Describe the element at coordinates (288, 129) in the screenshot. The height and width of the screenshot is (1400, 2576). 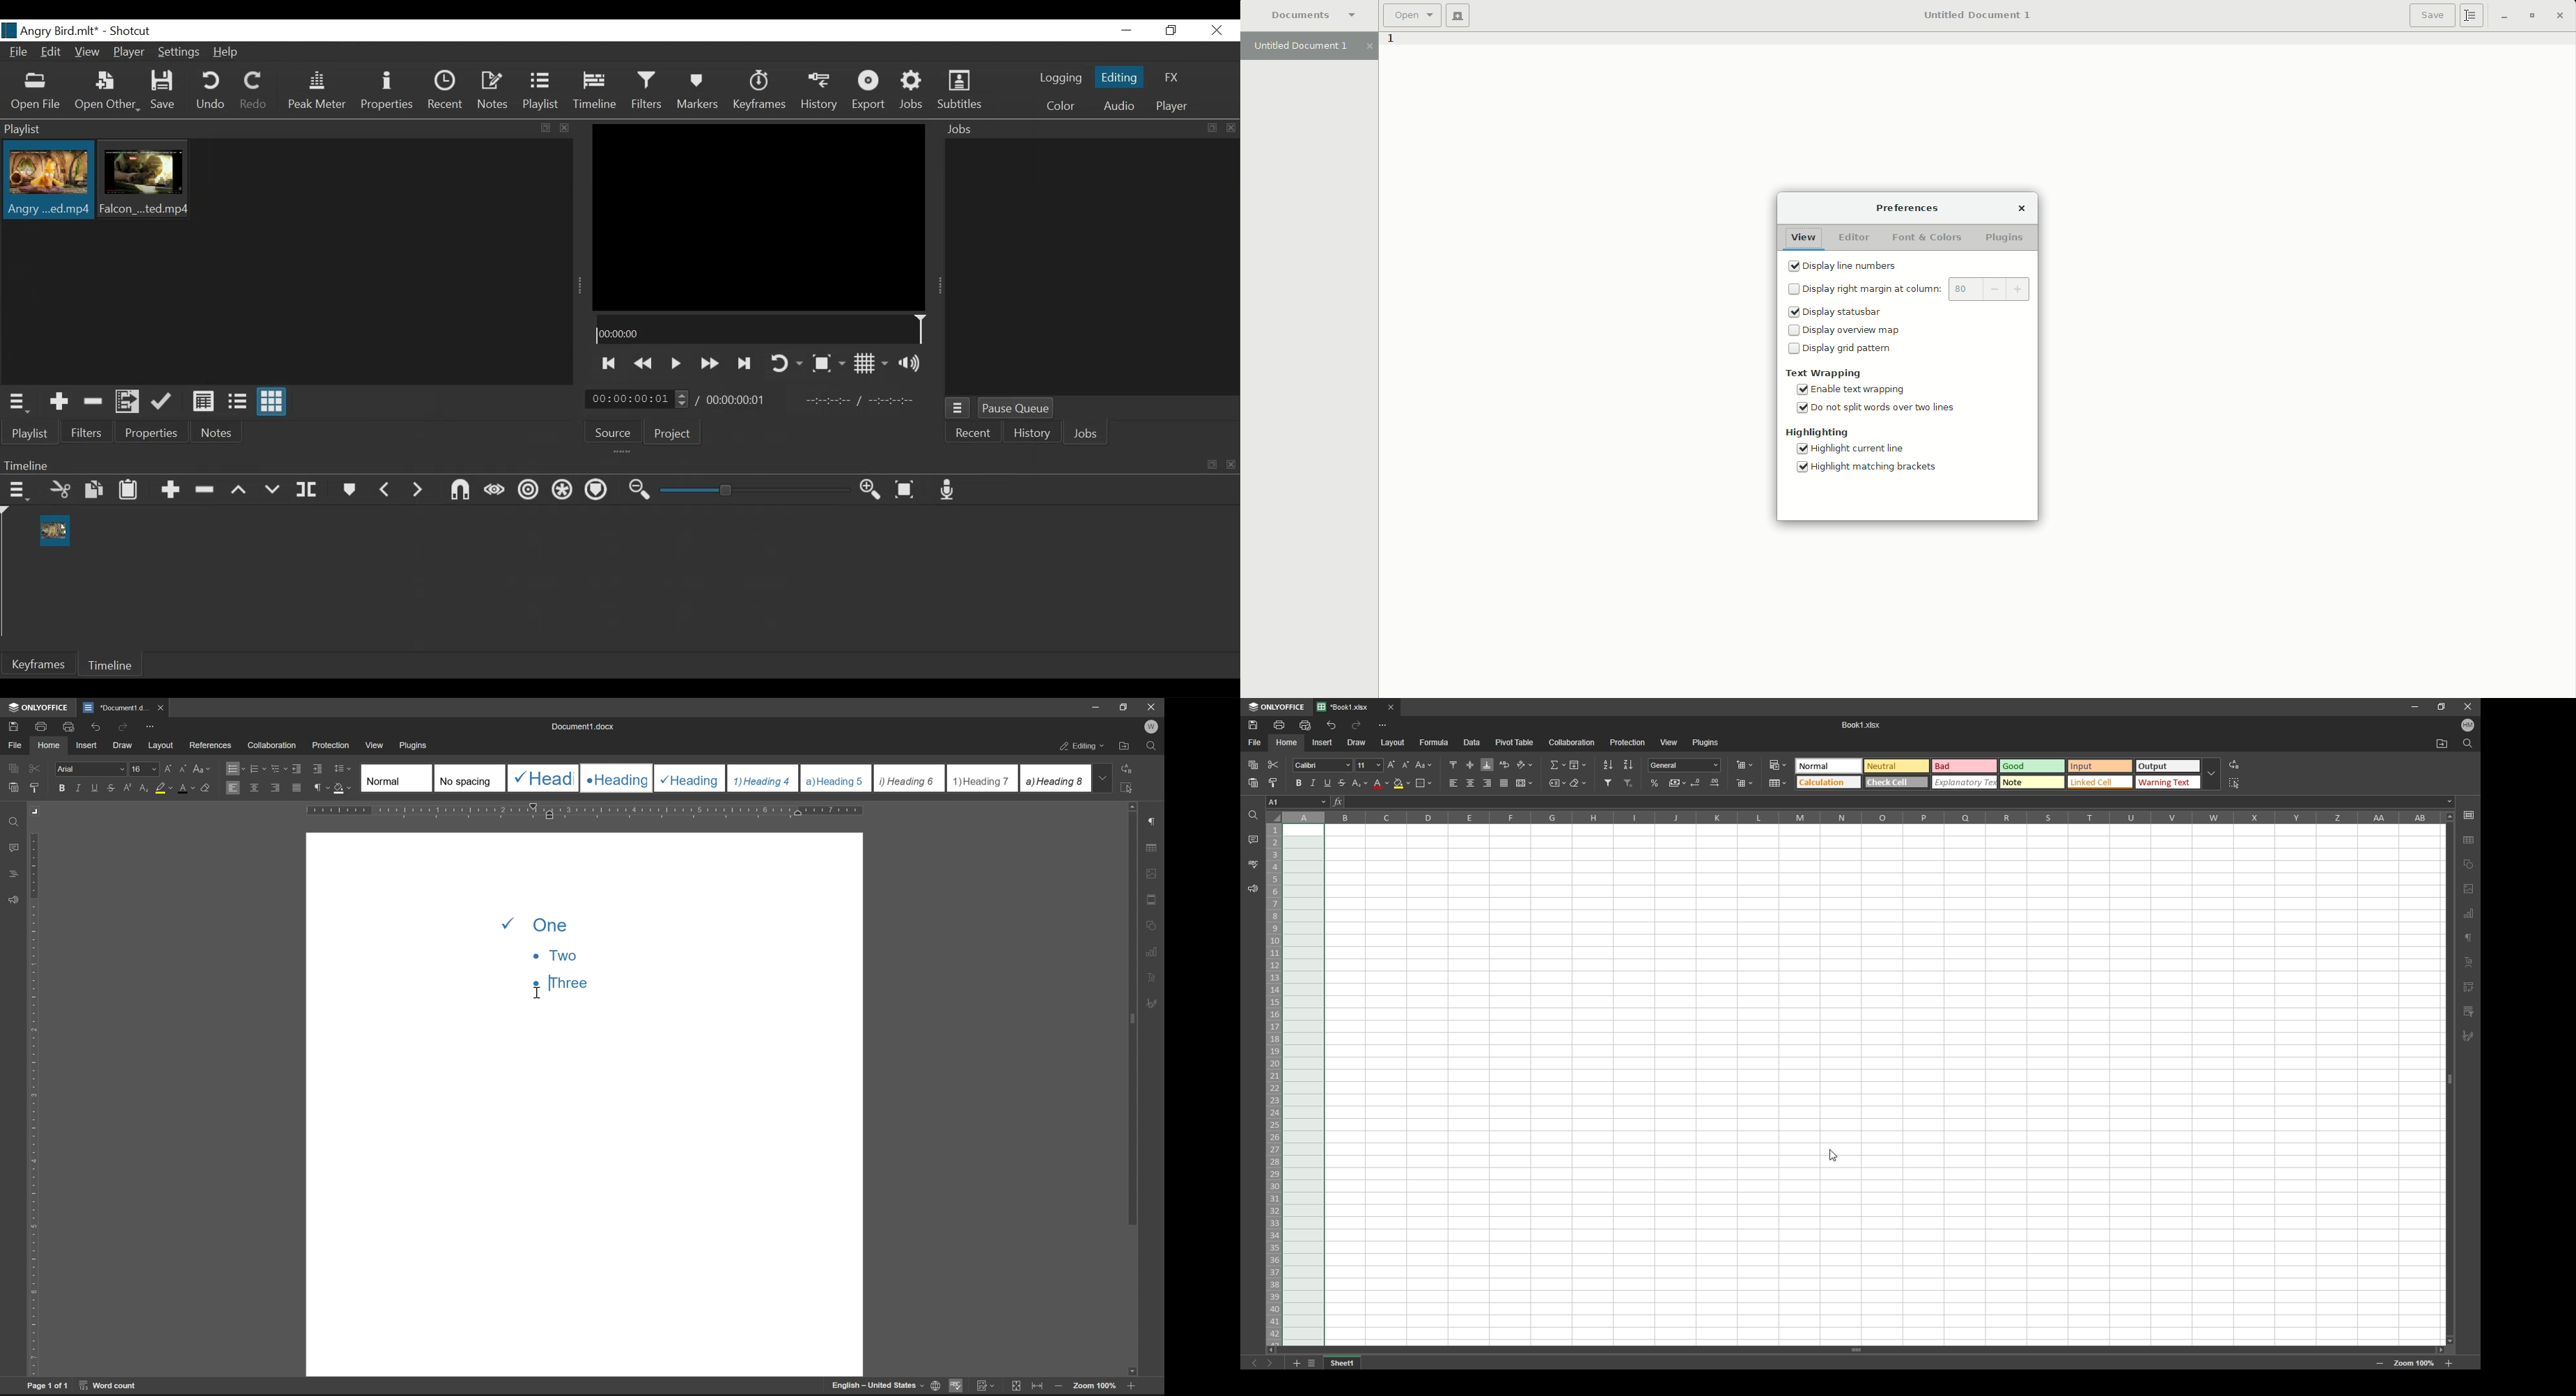
I see `Playlist Panel` at that location.